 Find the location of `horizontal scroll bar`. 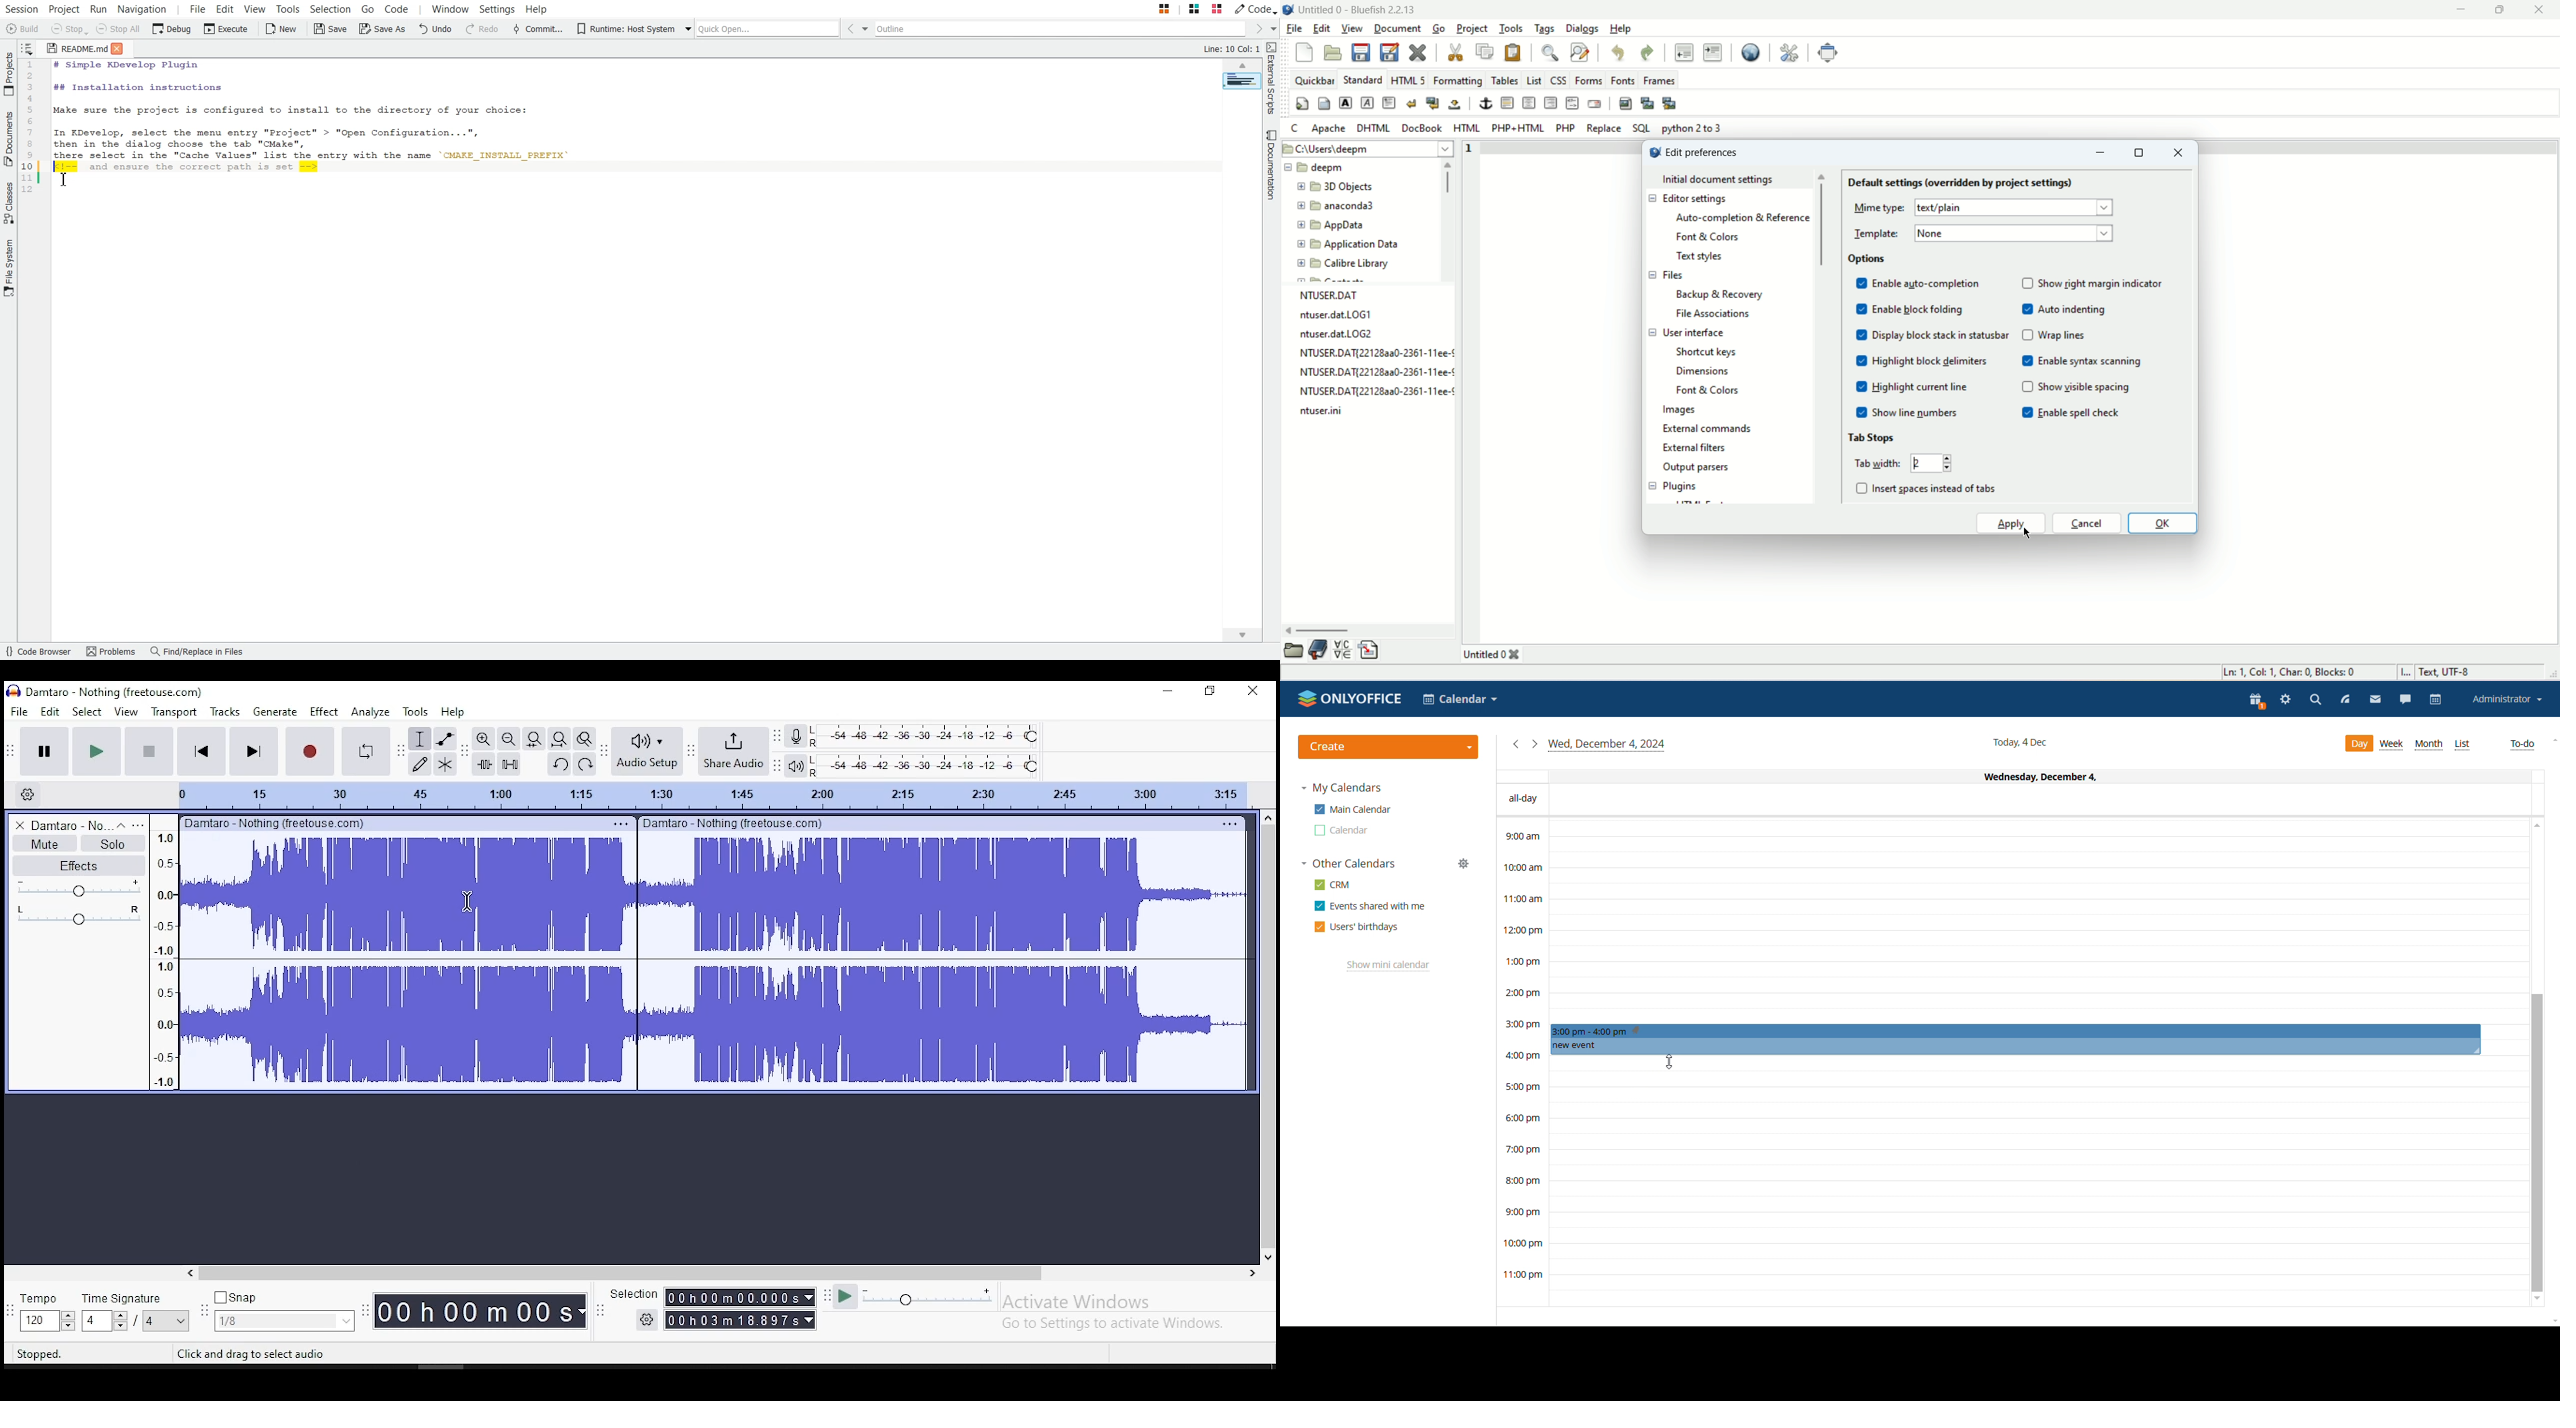

horizontal scroll bar is located at coordinates (1323, 631).